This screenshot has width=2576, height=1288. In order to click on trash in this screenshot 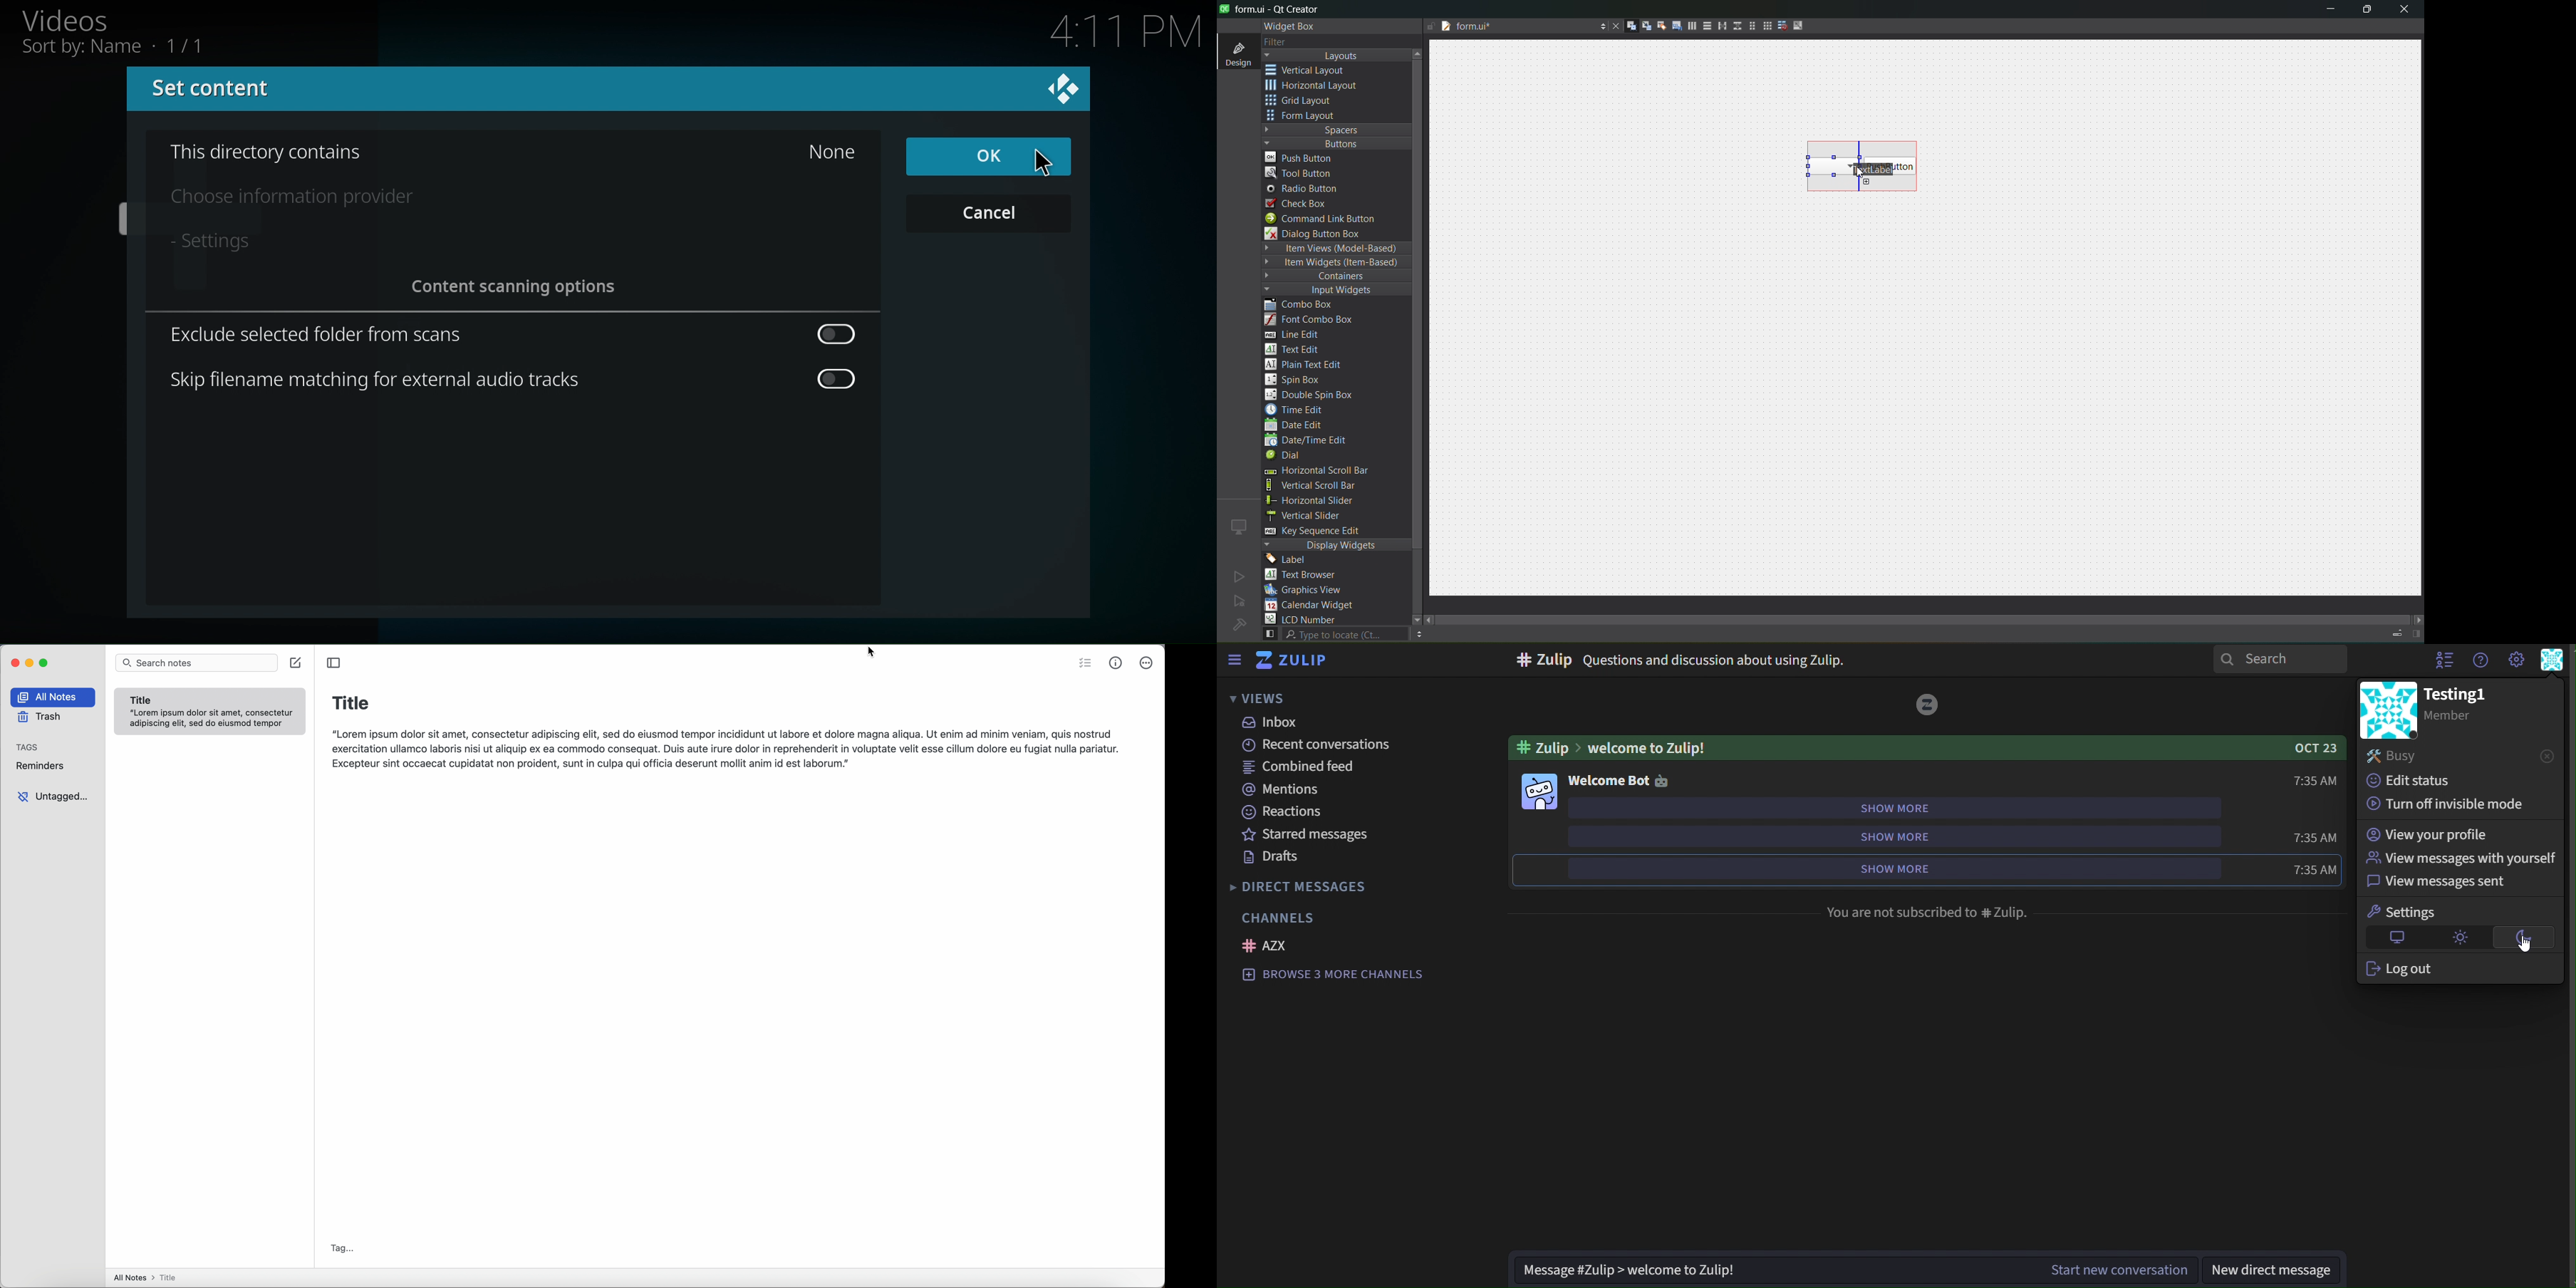, I will do `click(39, 717)`.